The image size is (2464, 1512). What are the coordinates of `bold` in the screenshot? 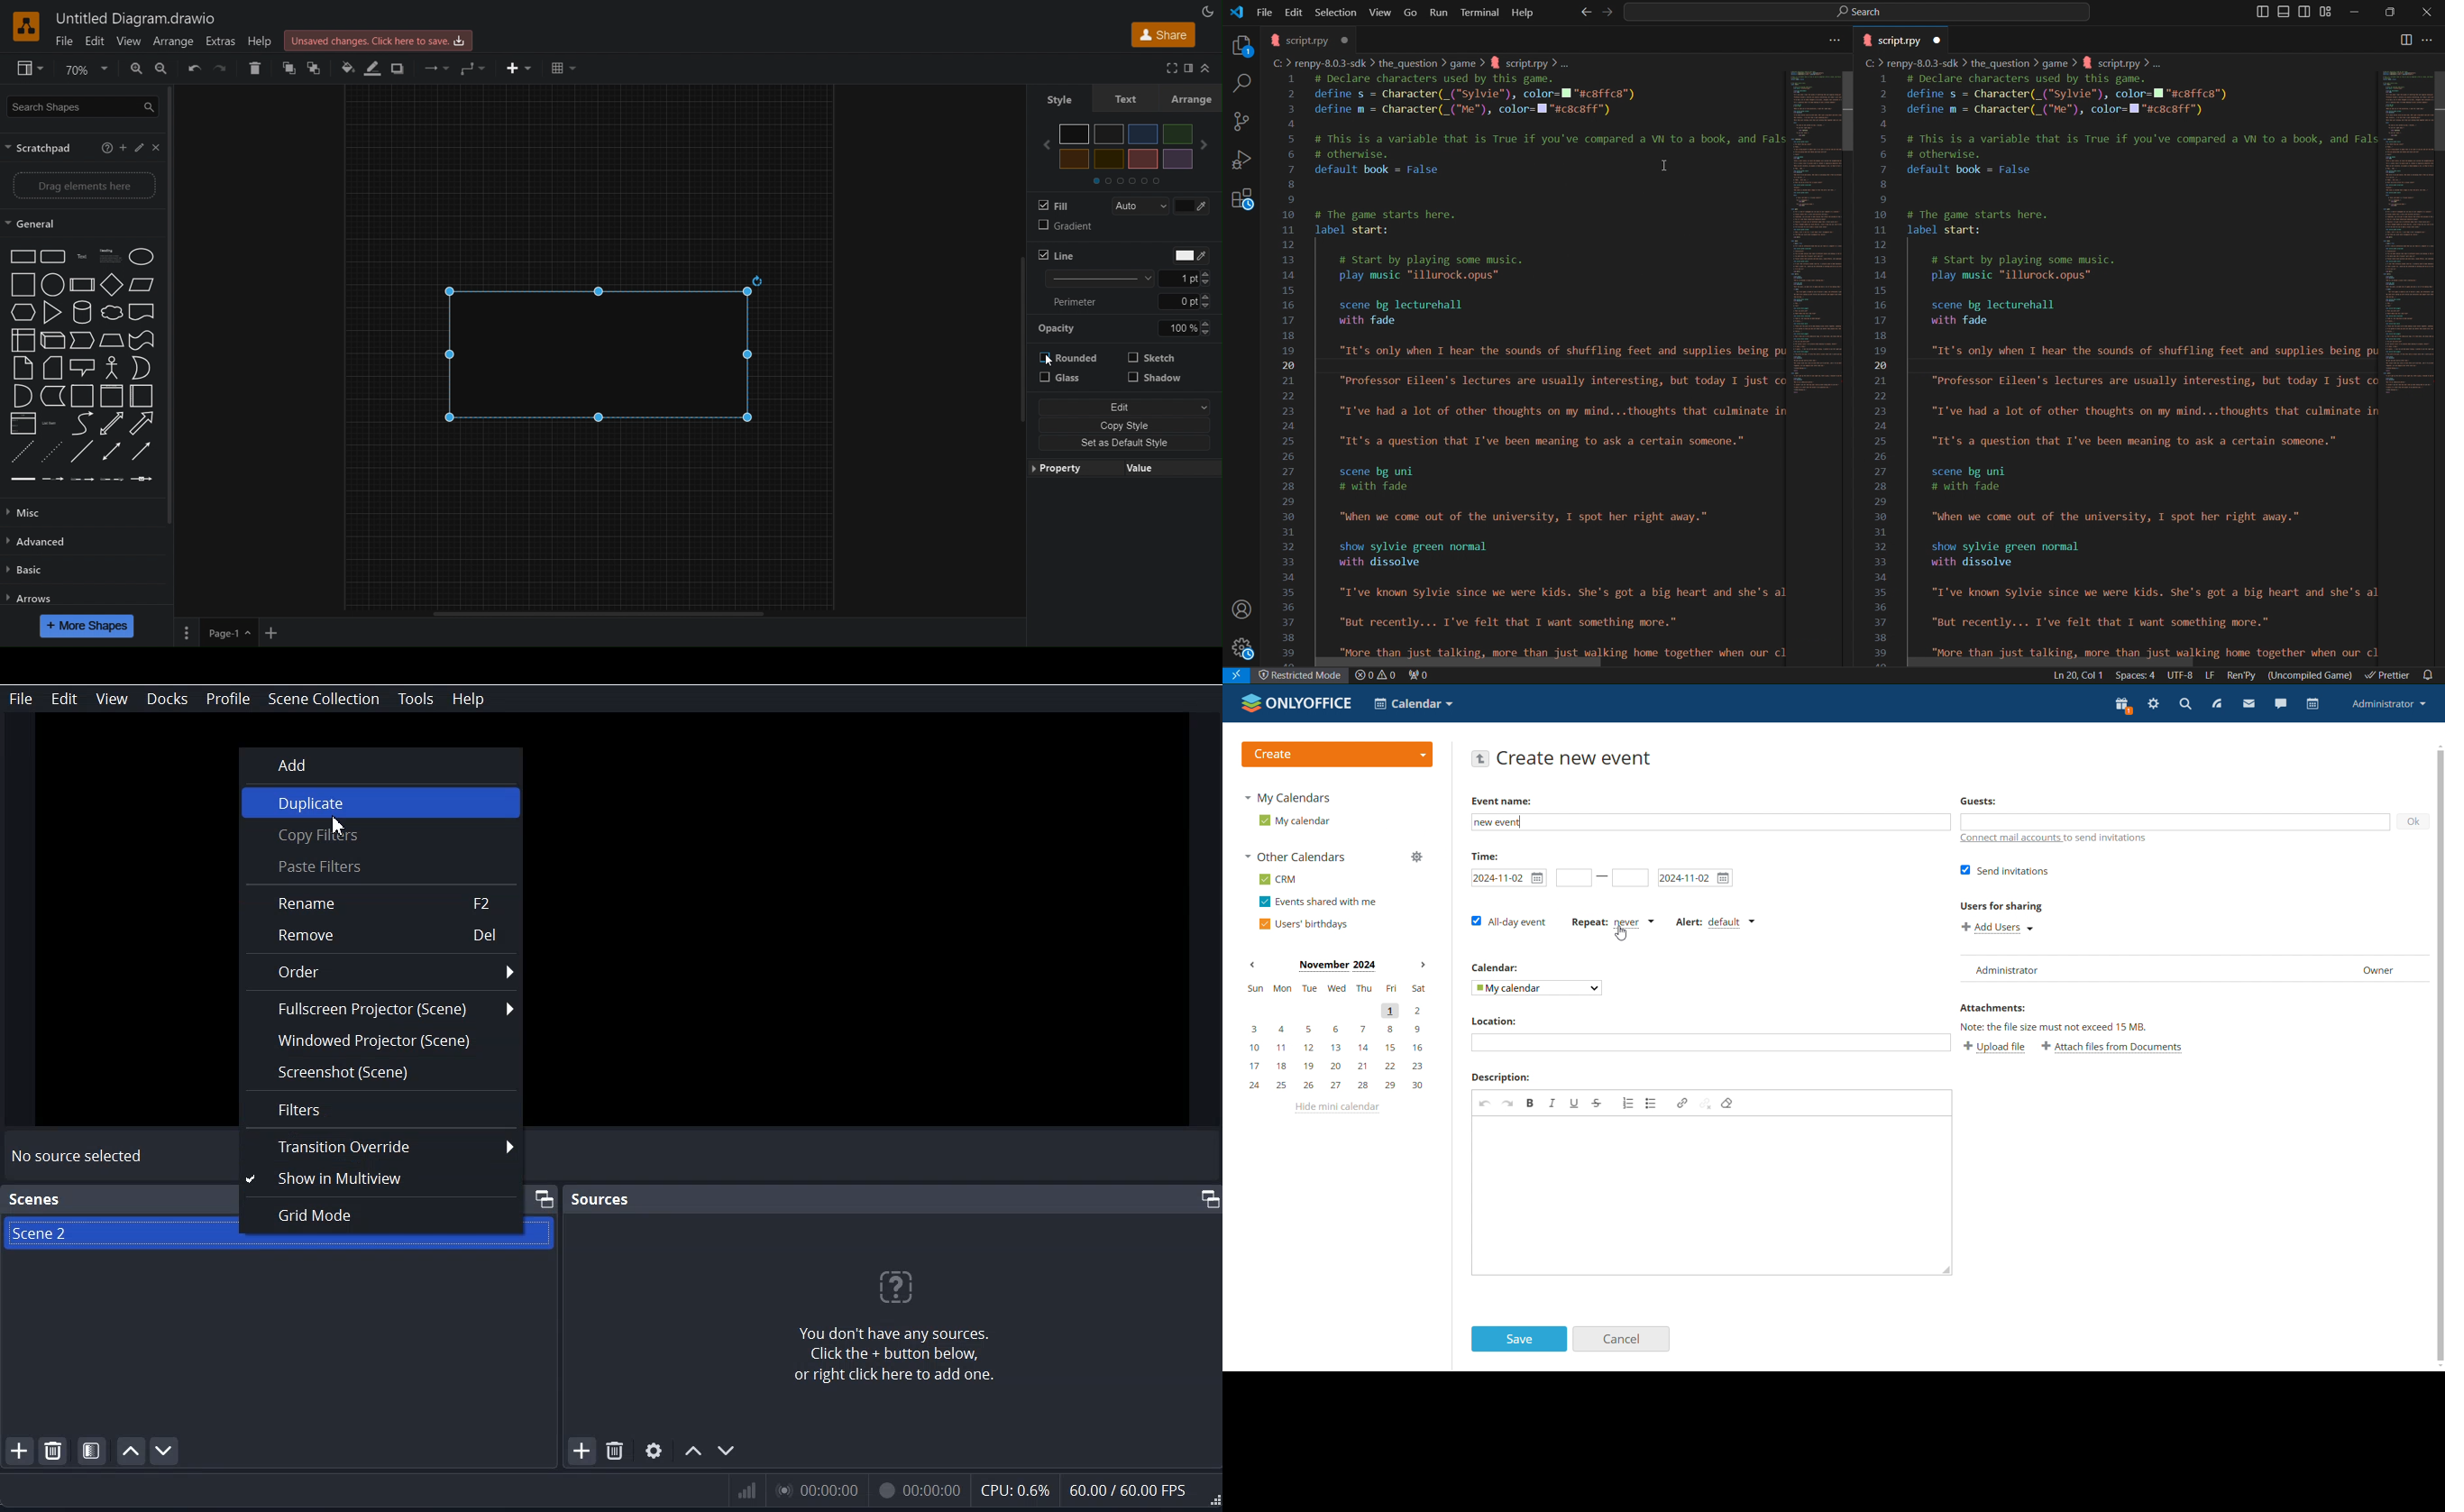 It's located at (1531, 1103).